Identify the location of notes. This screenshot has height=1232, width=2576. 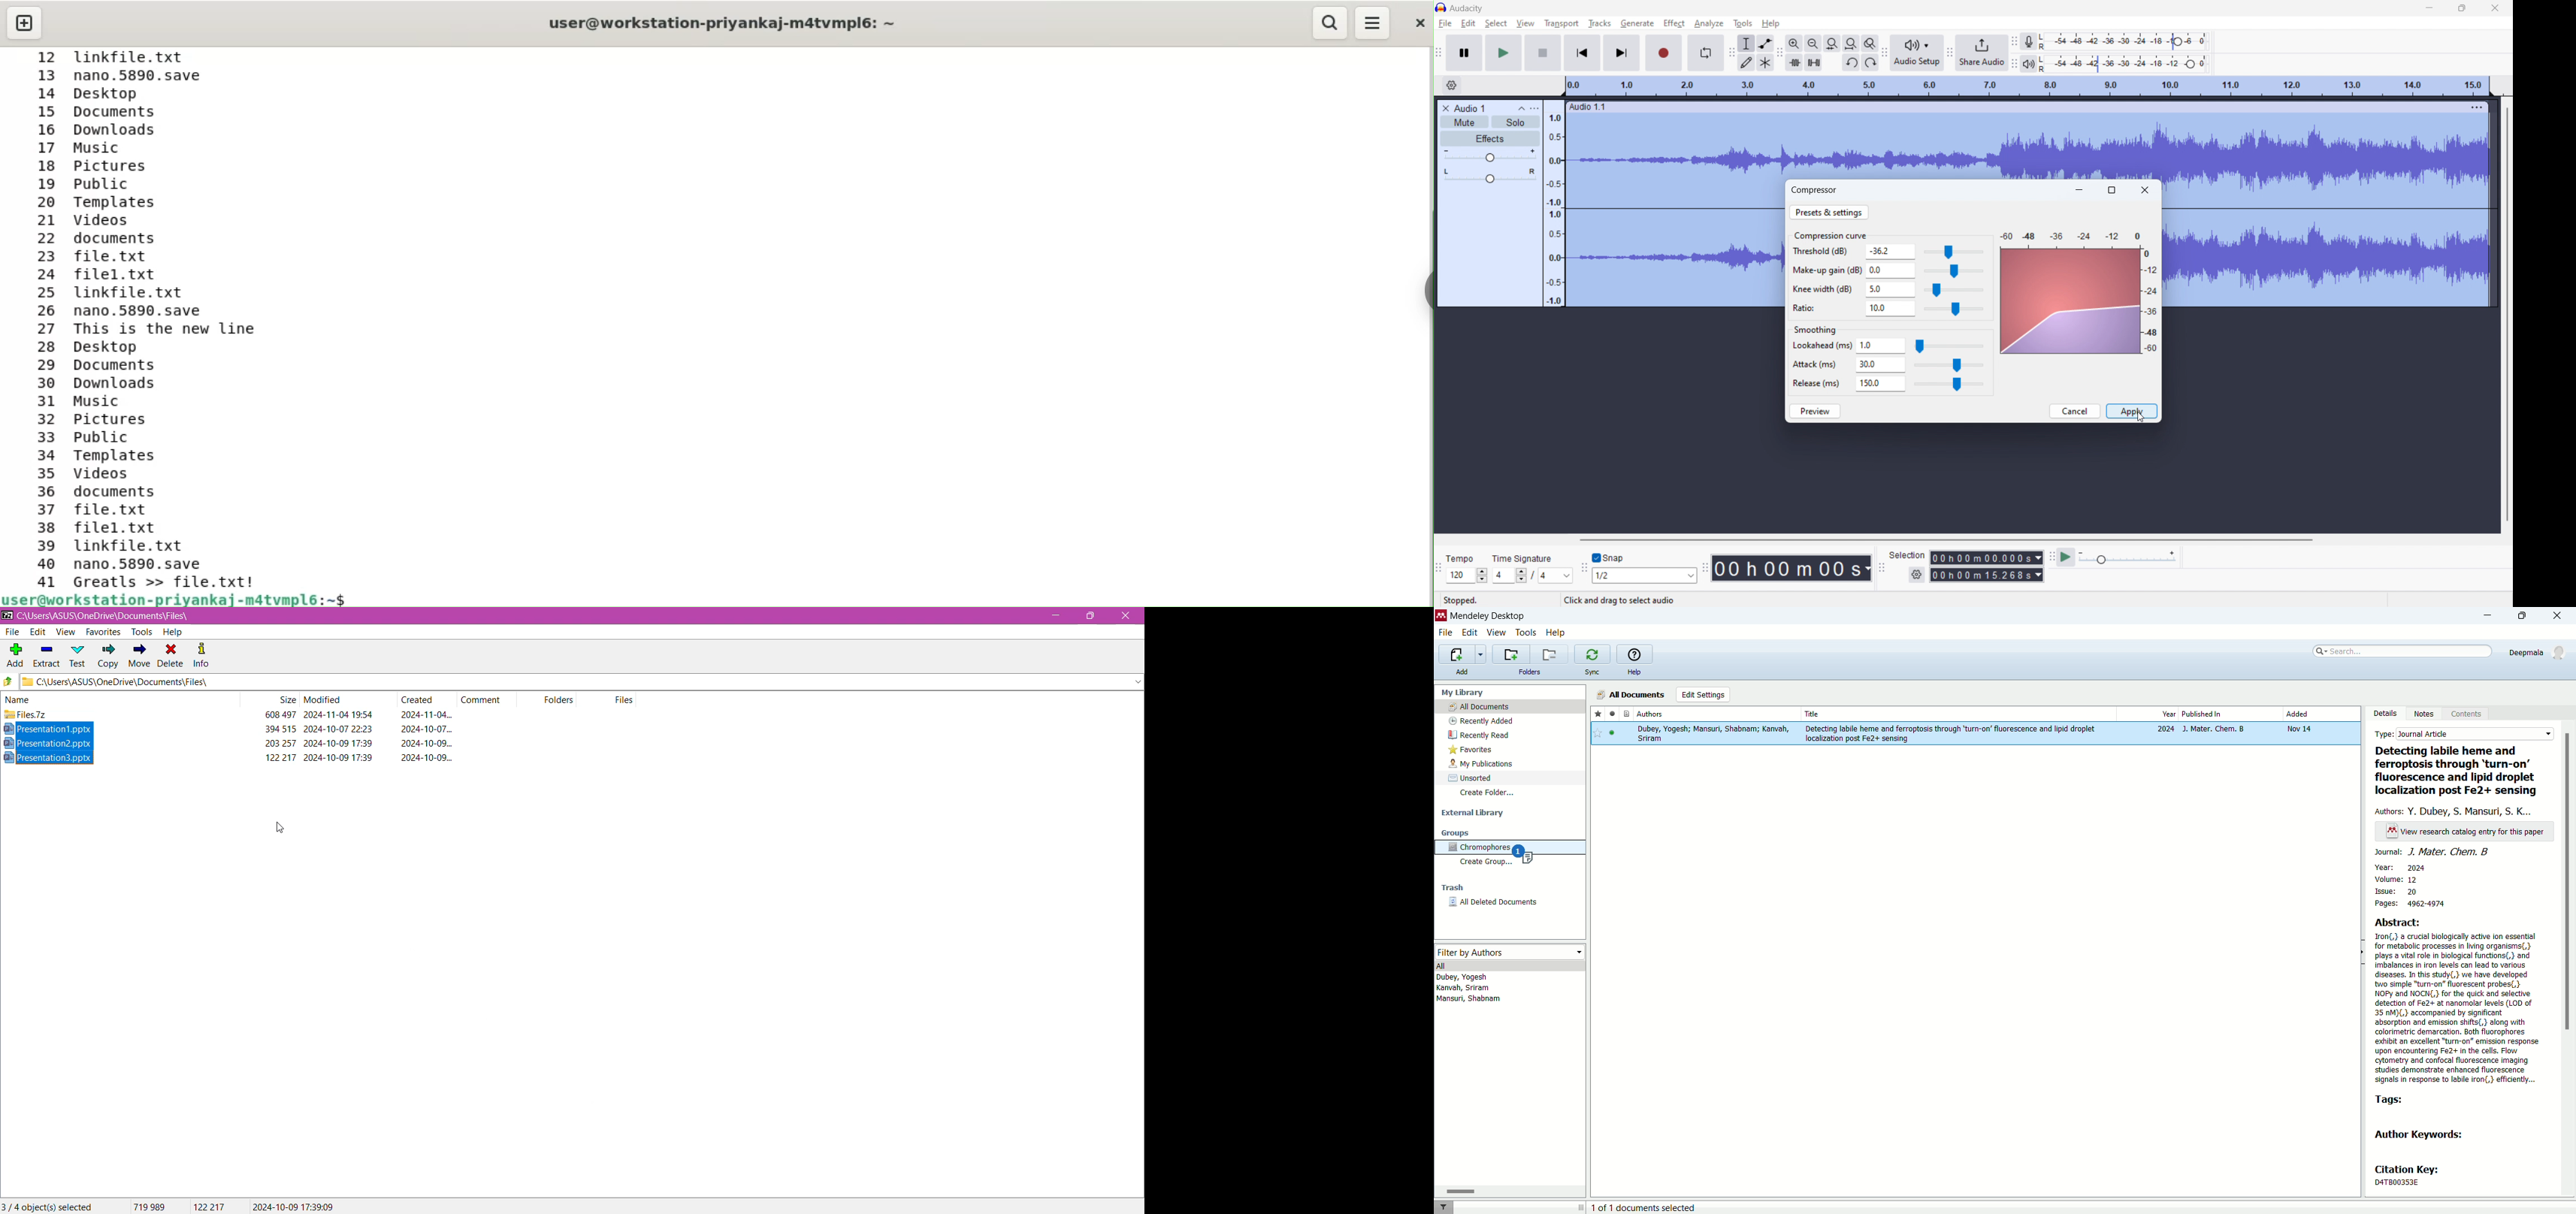
(2427, 714).